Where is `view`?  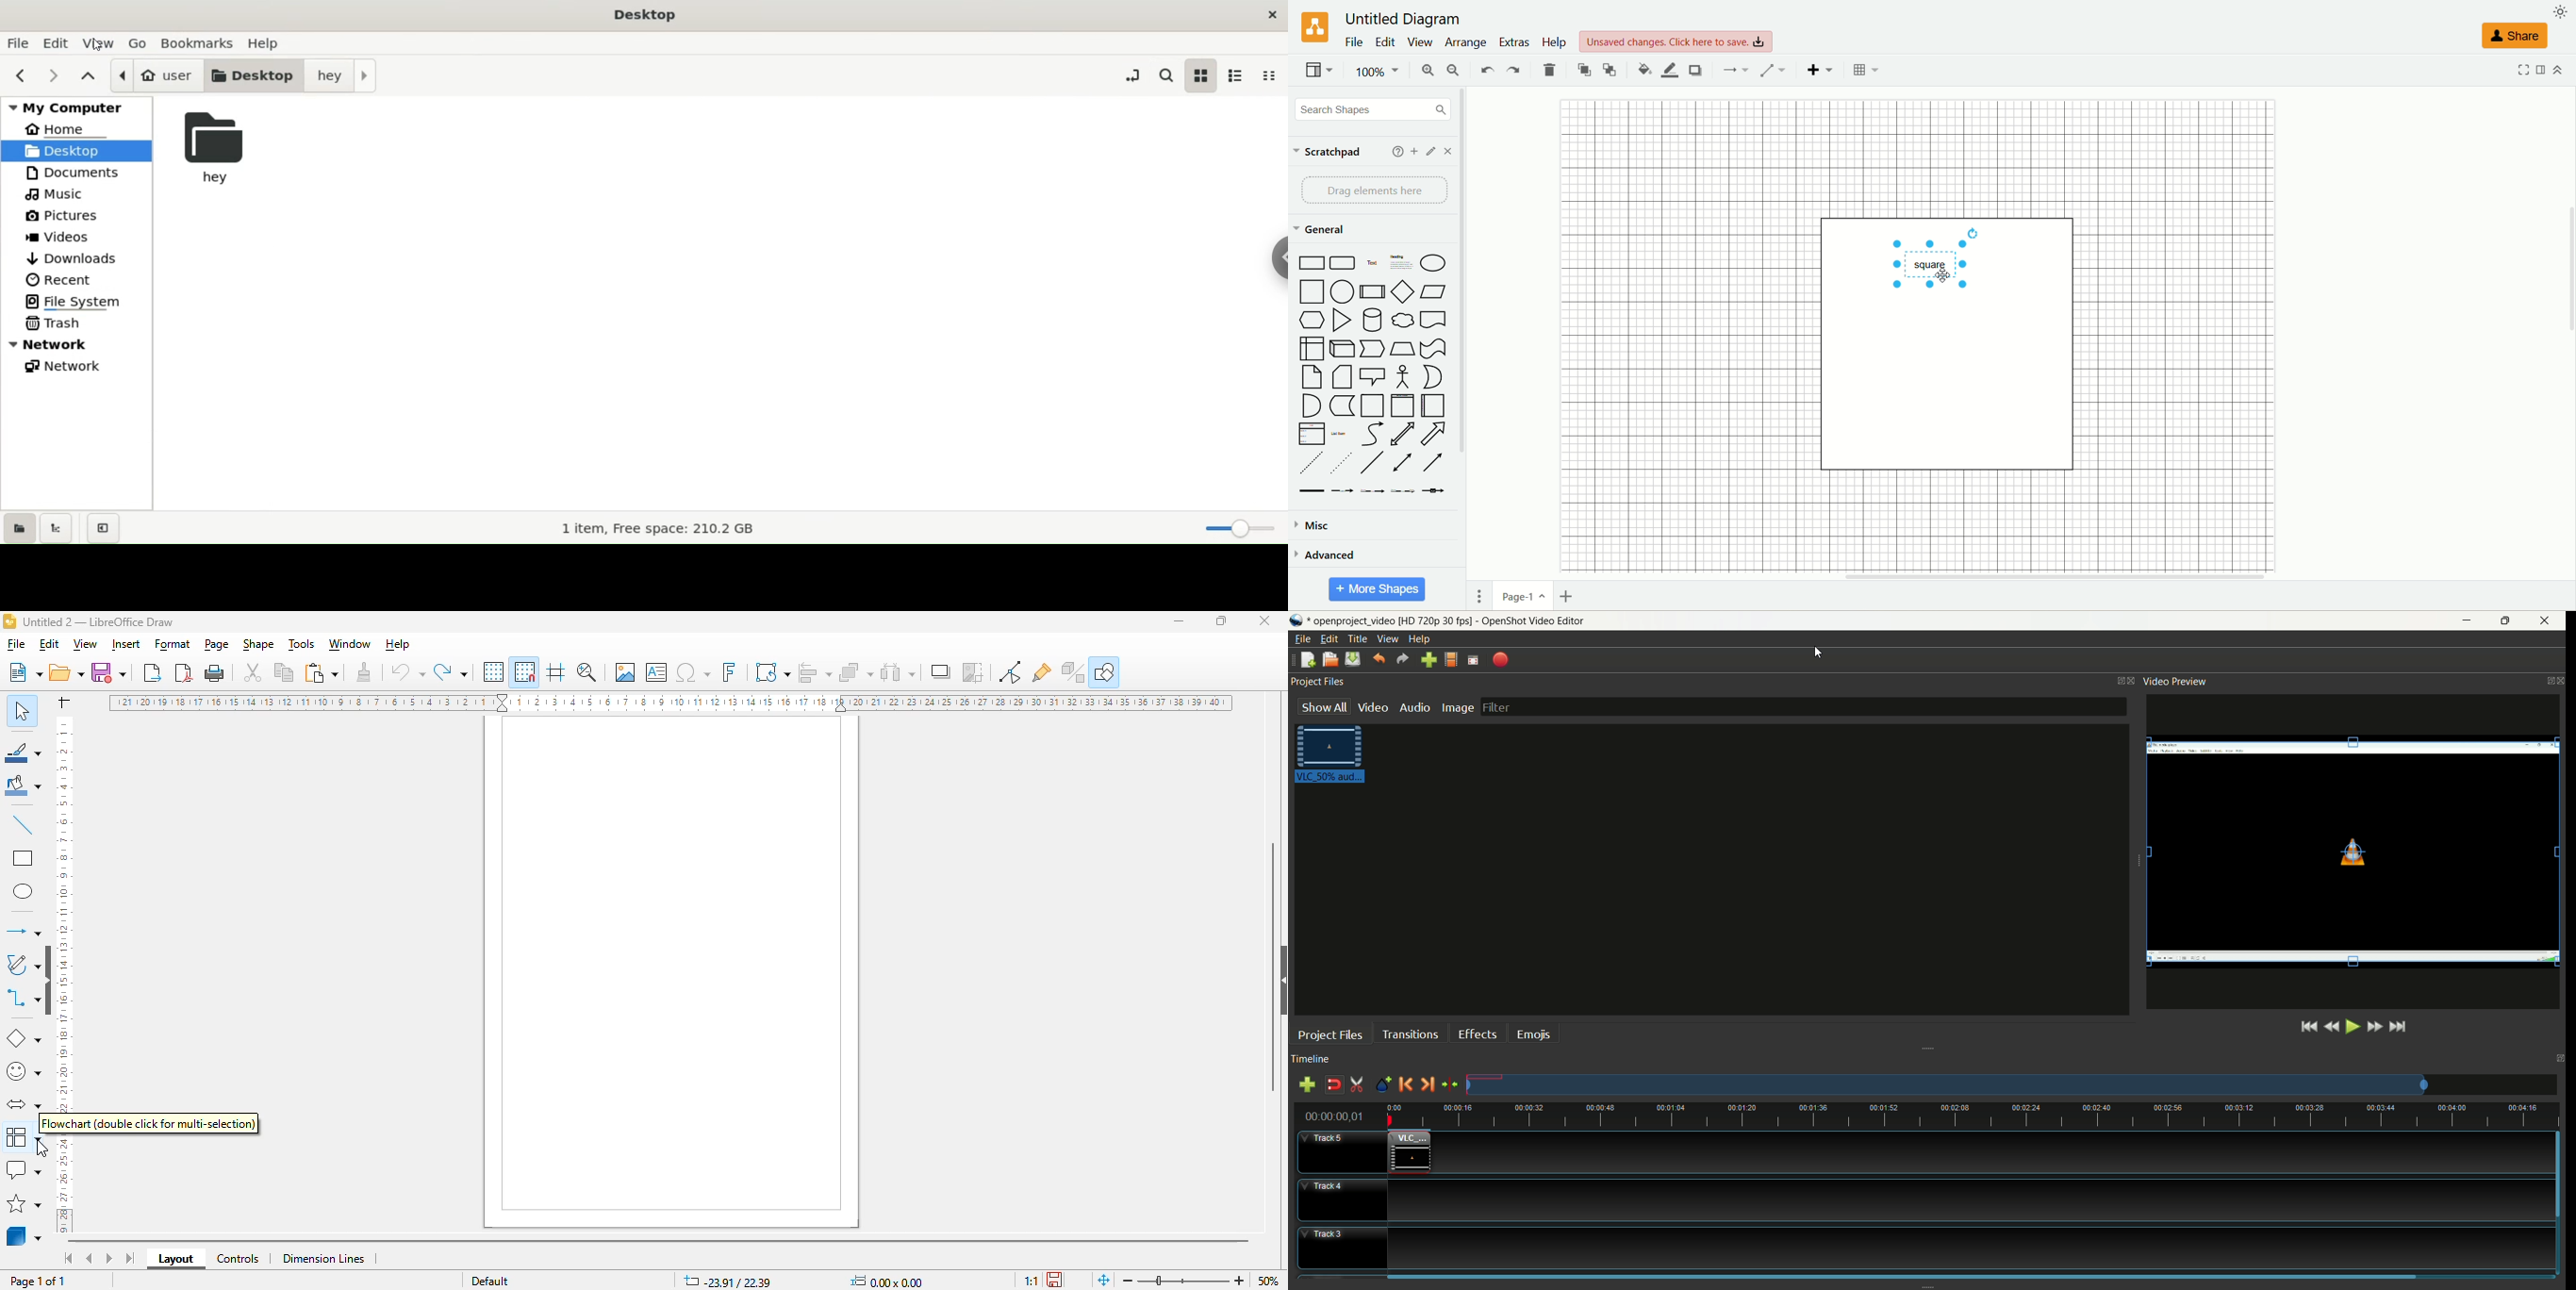 view is located at coordinates (1320, 72).